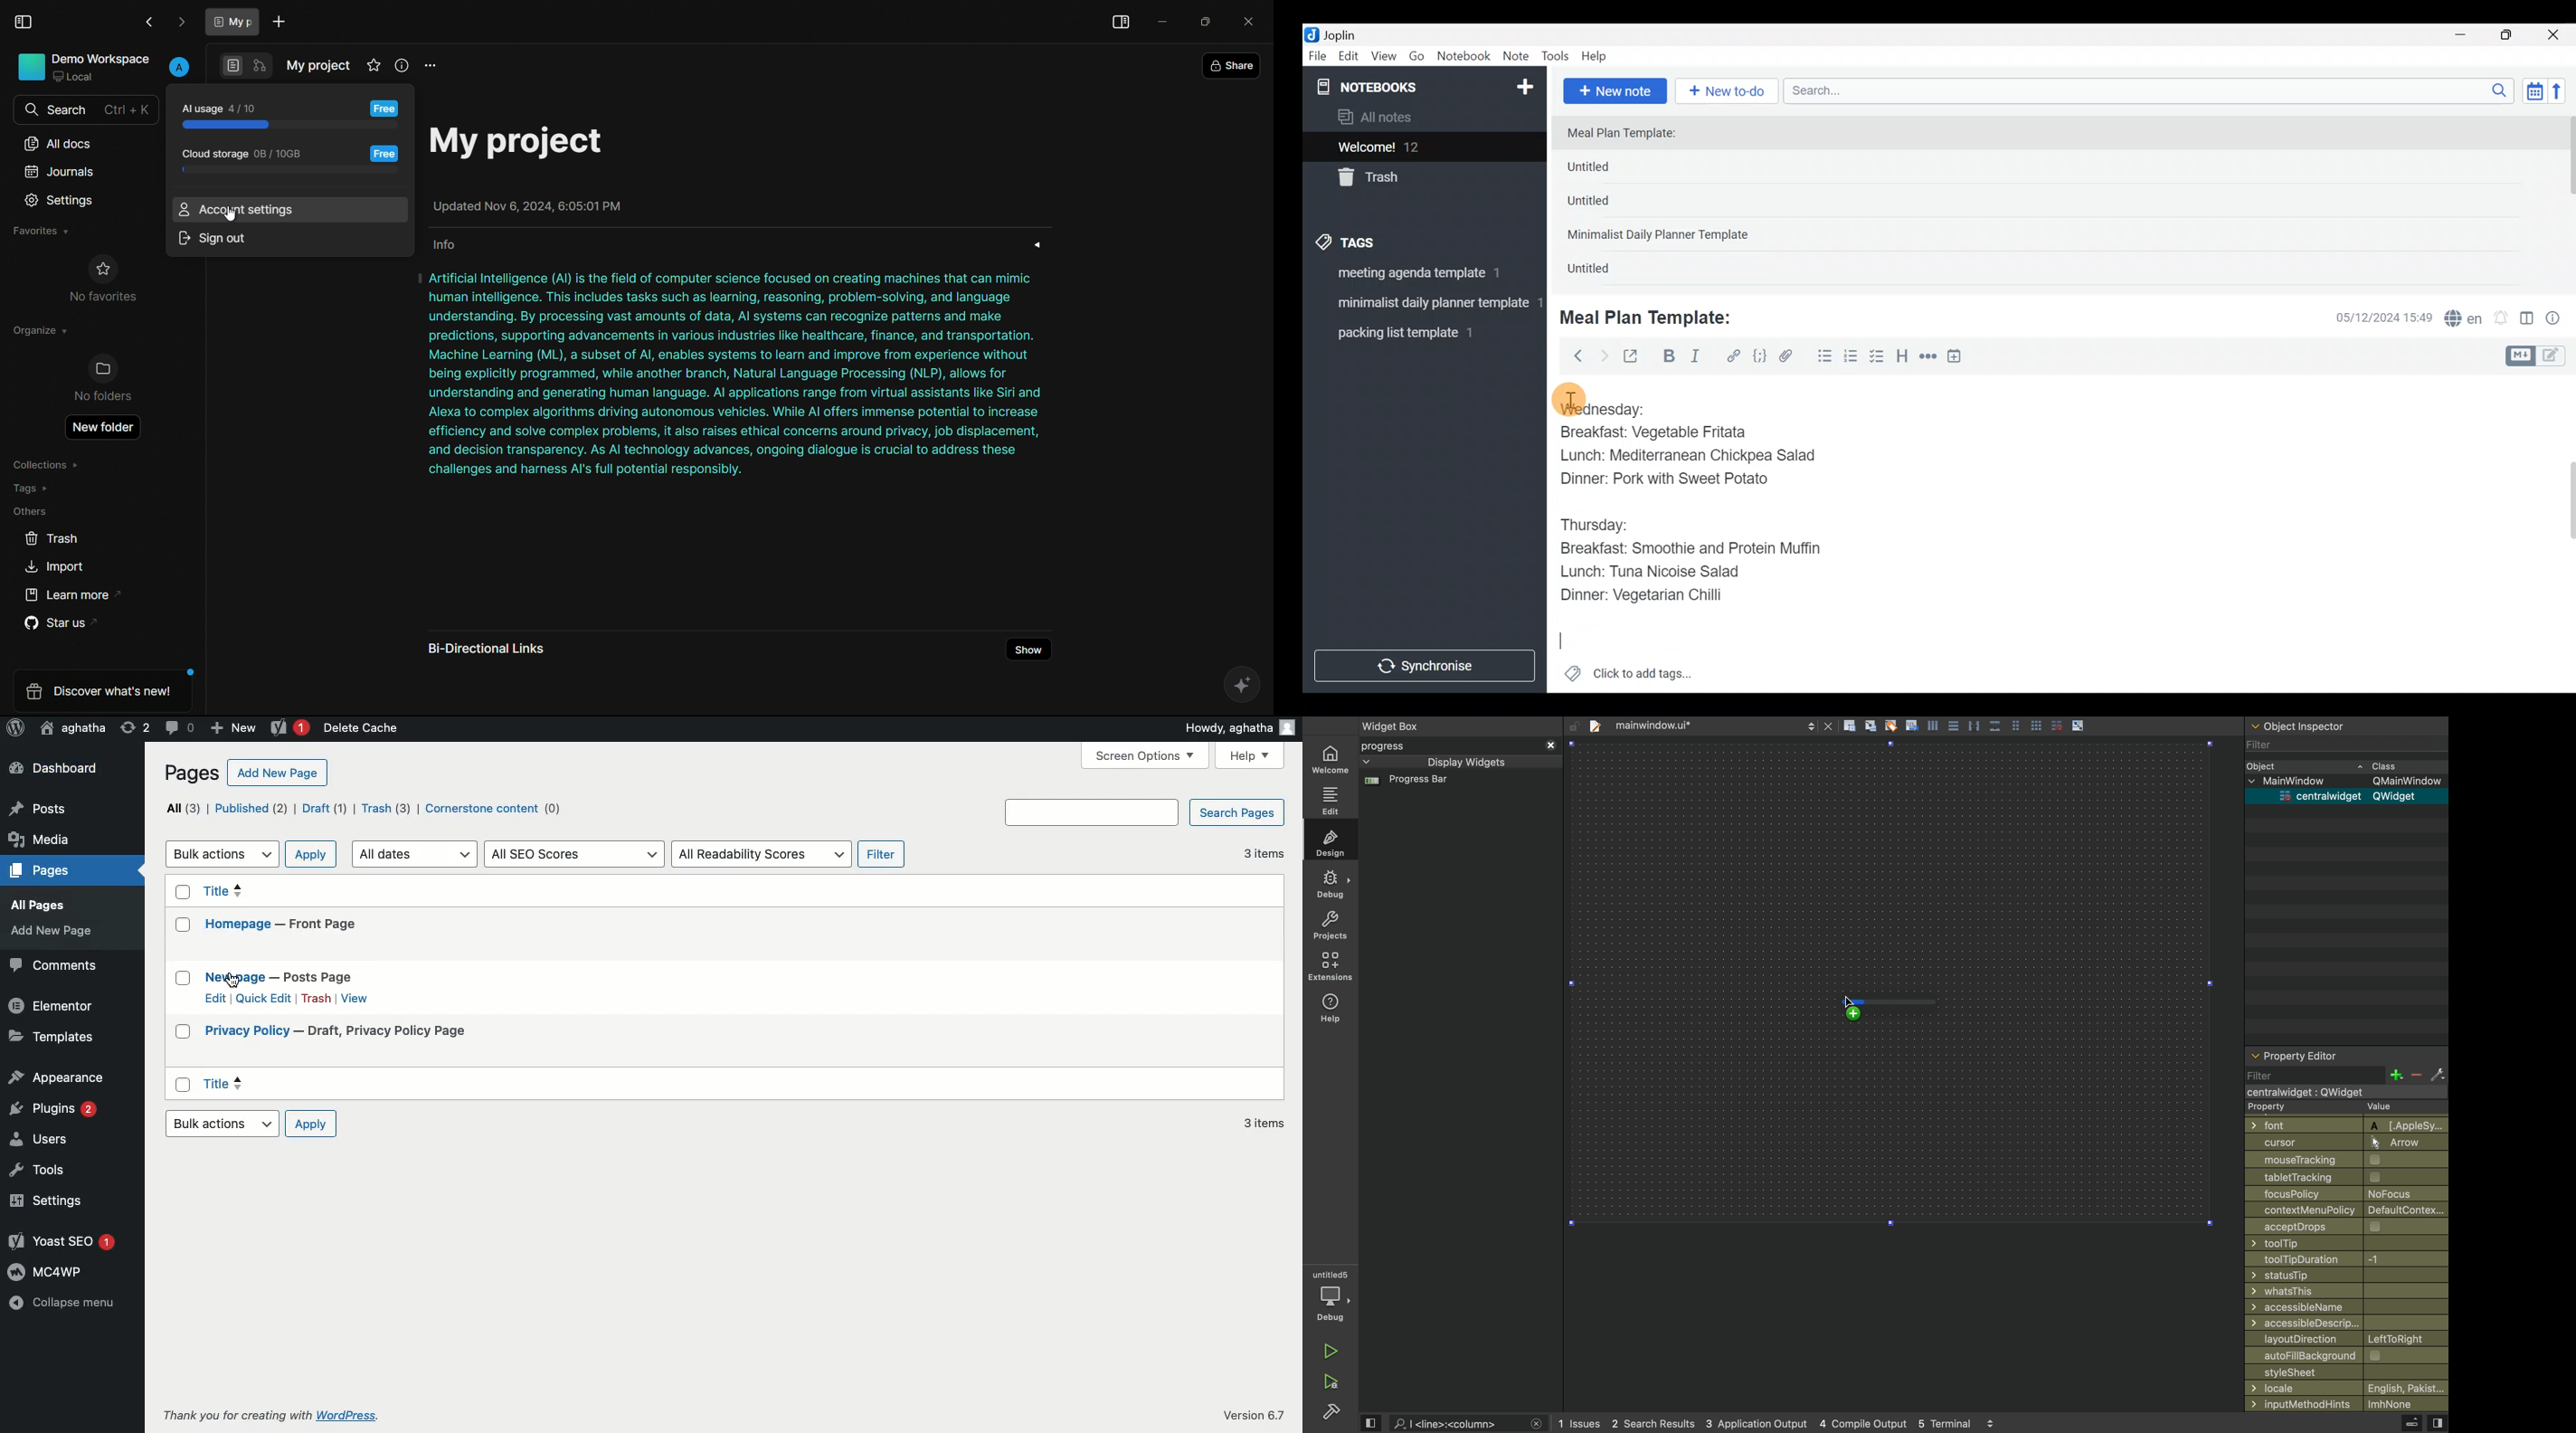 This screenshot has height=1456, width=2576. I want to click on View, so click(1383, 58).